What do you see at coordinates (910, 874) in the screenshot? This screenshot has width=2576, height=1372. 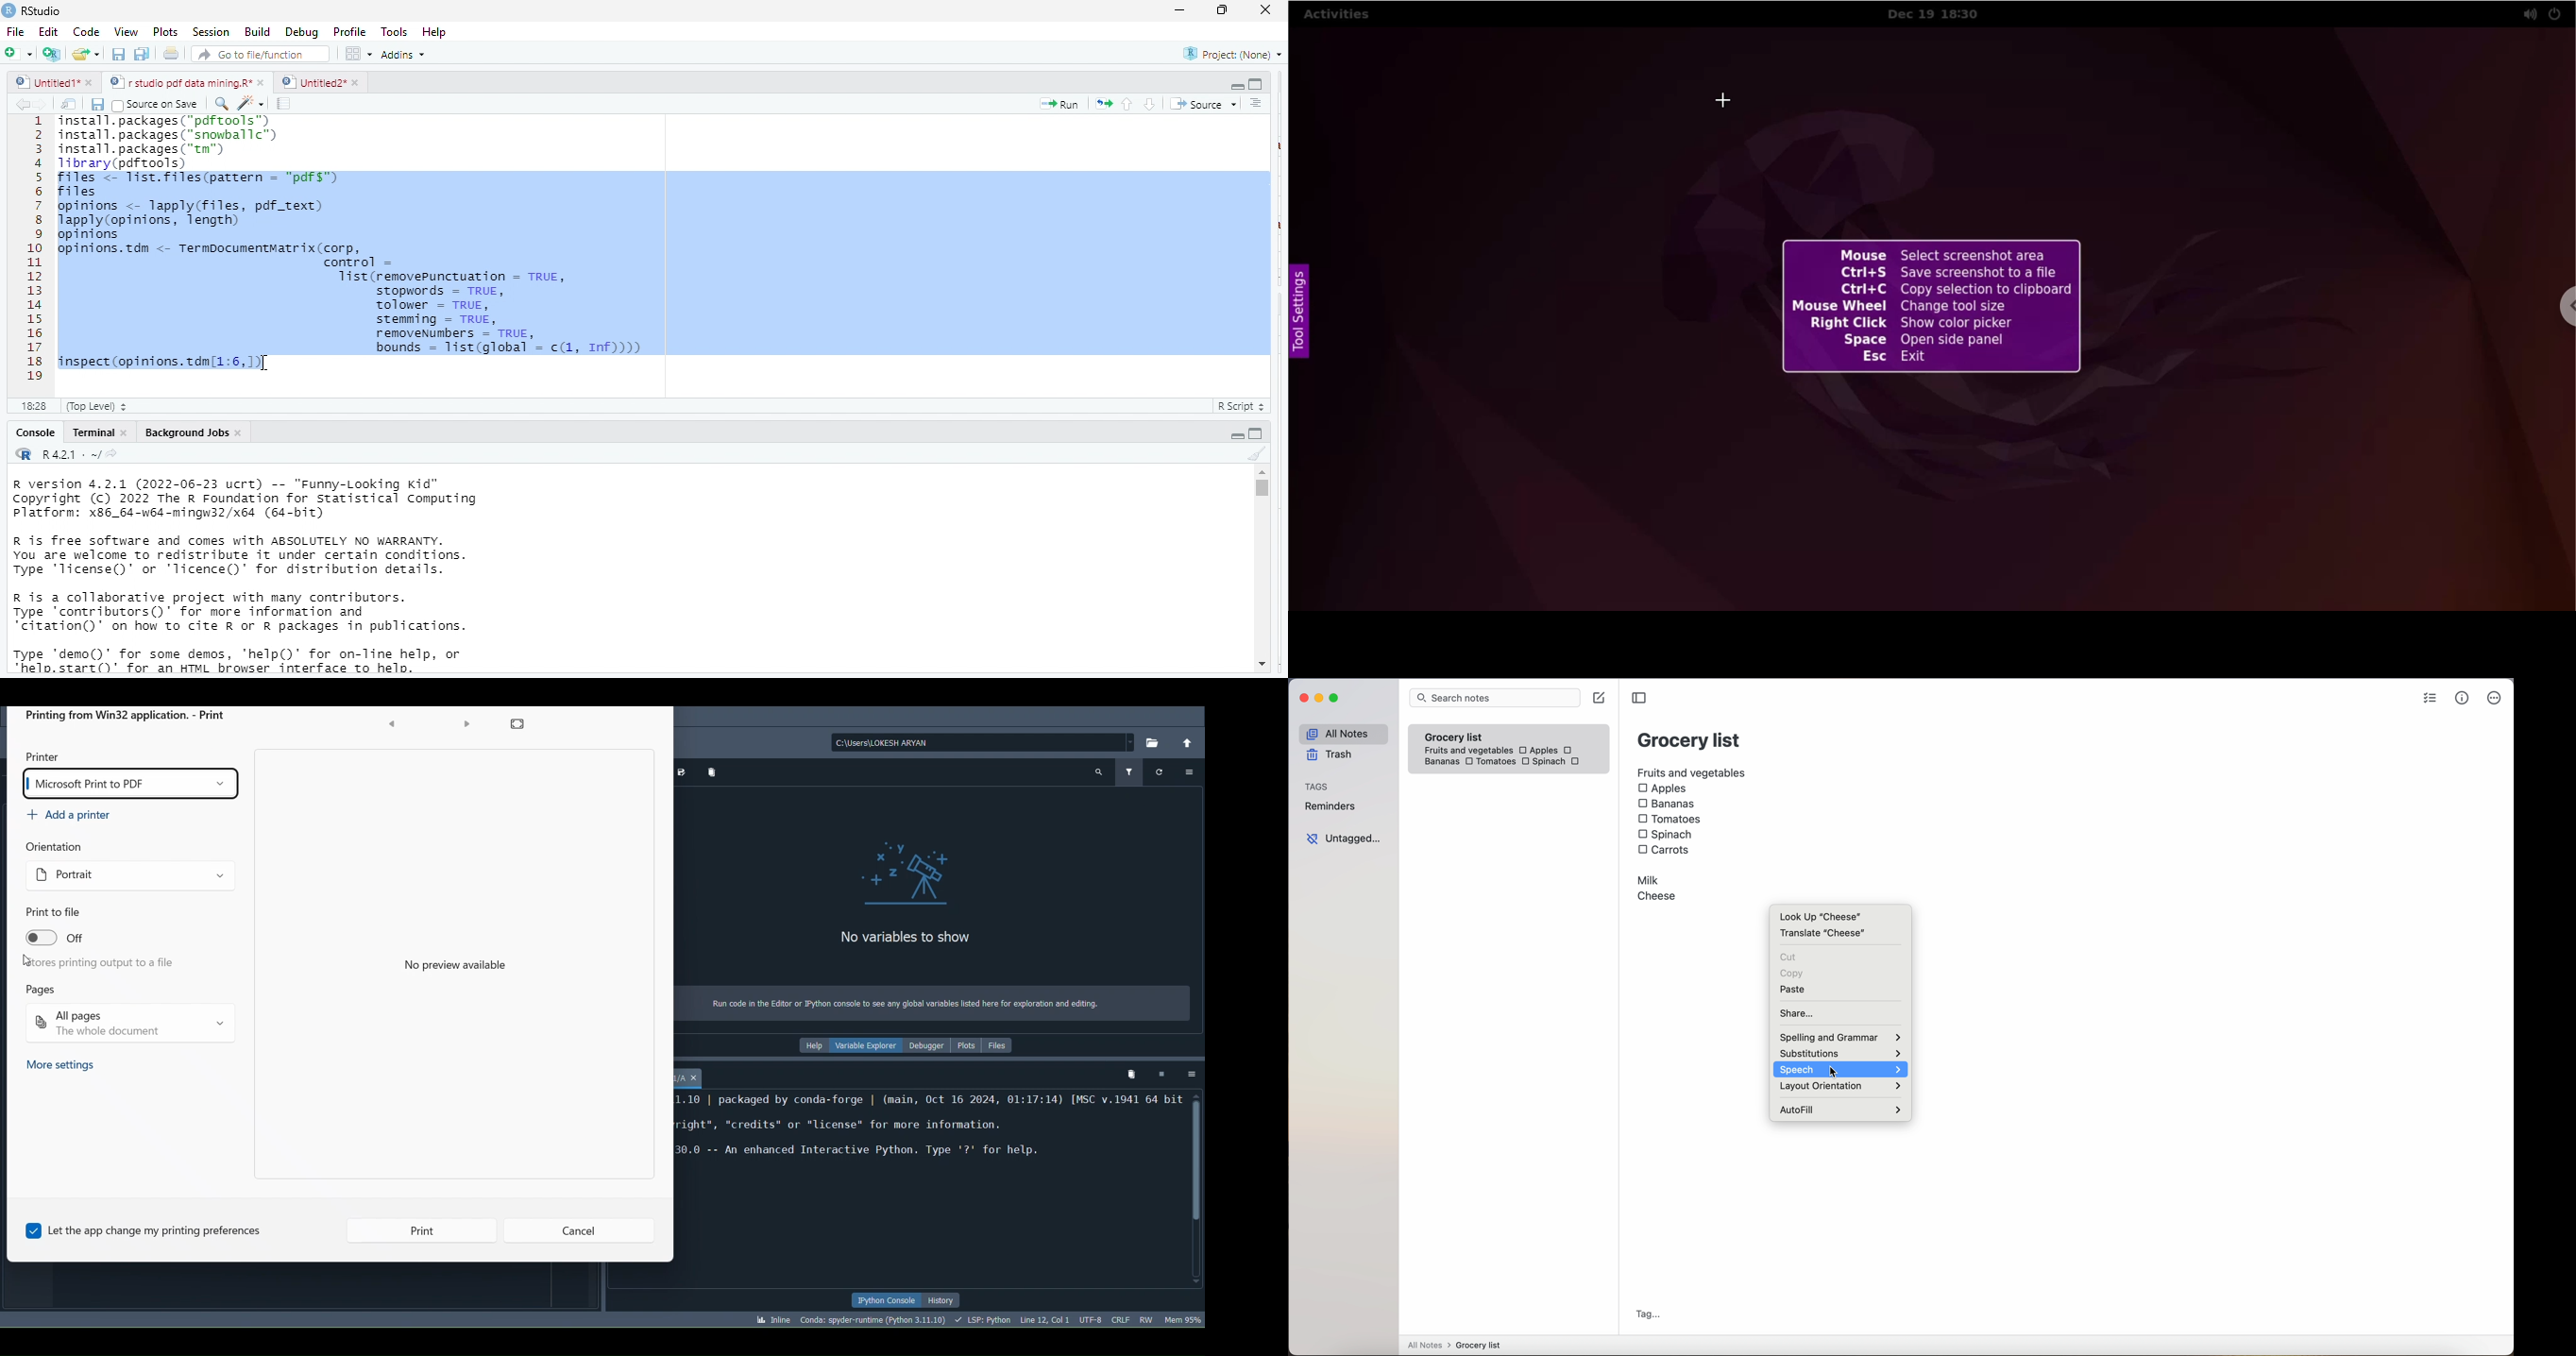 I see `icon` at bounding box center [910, 874].